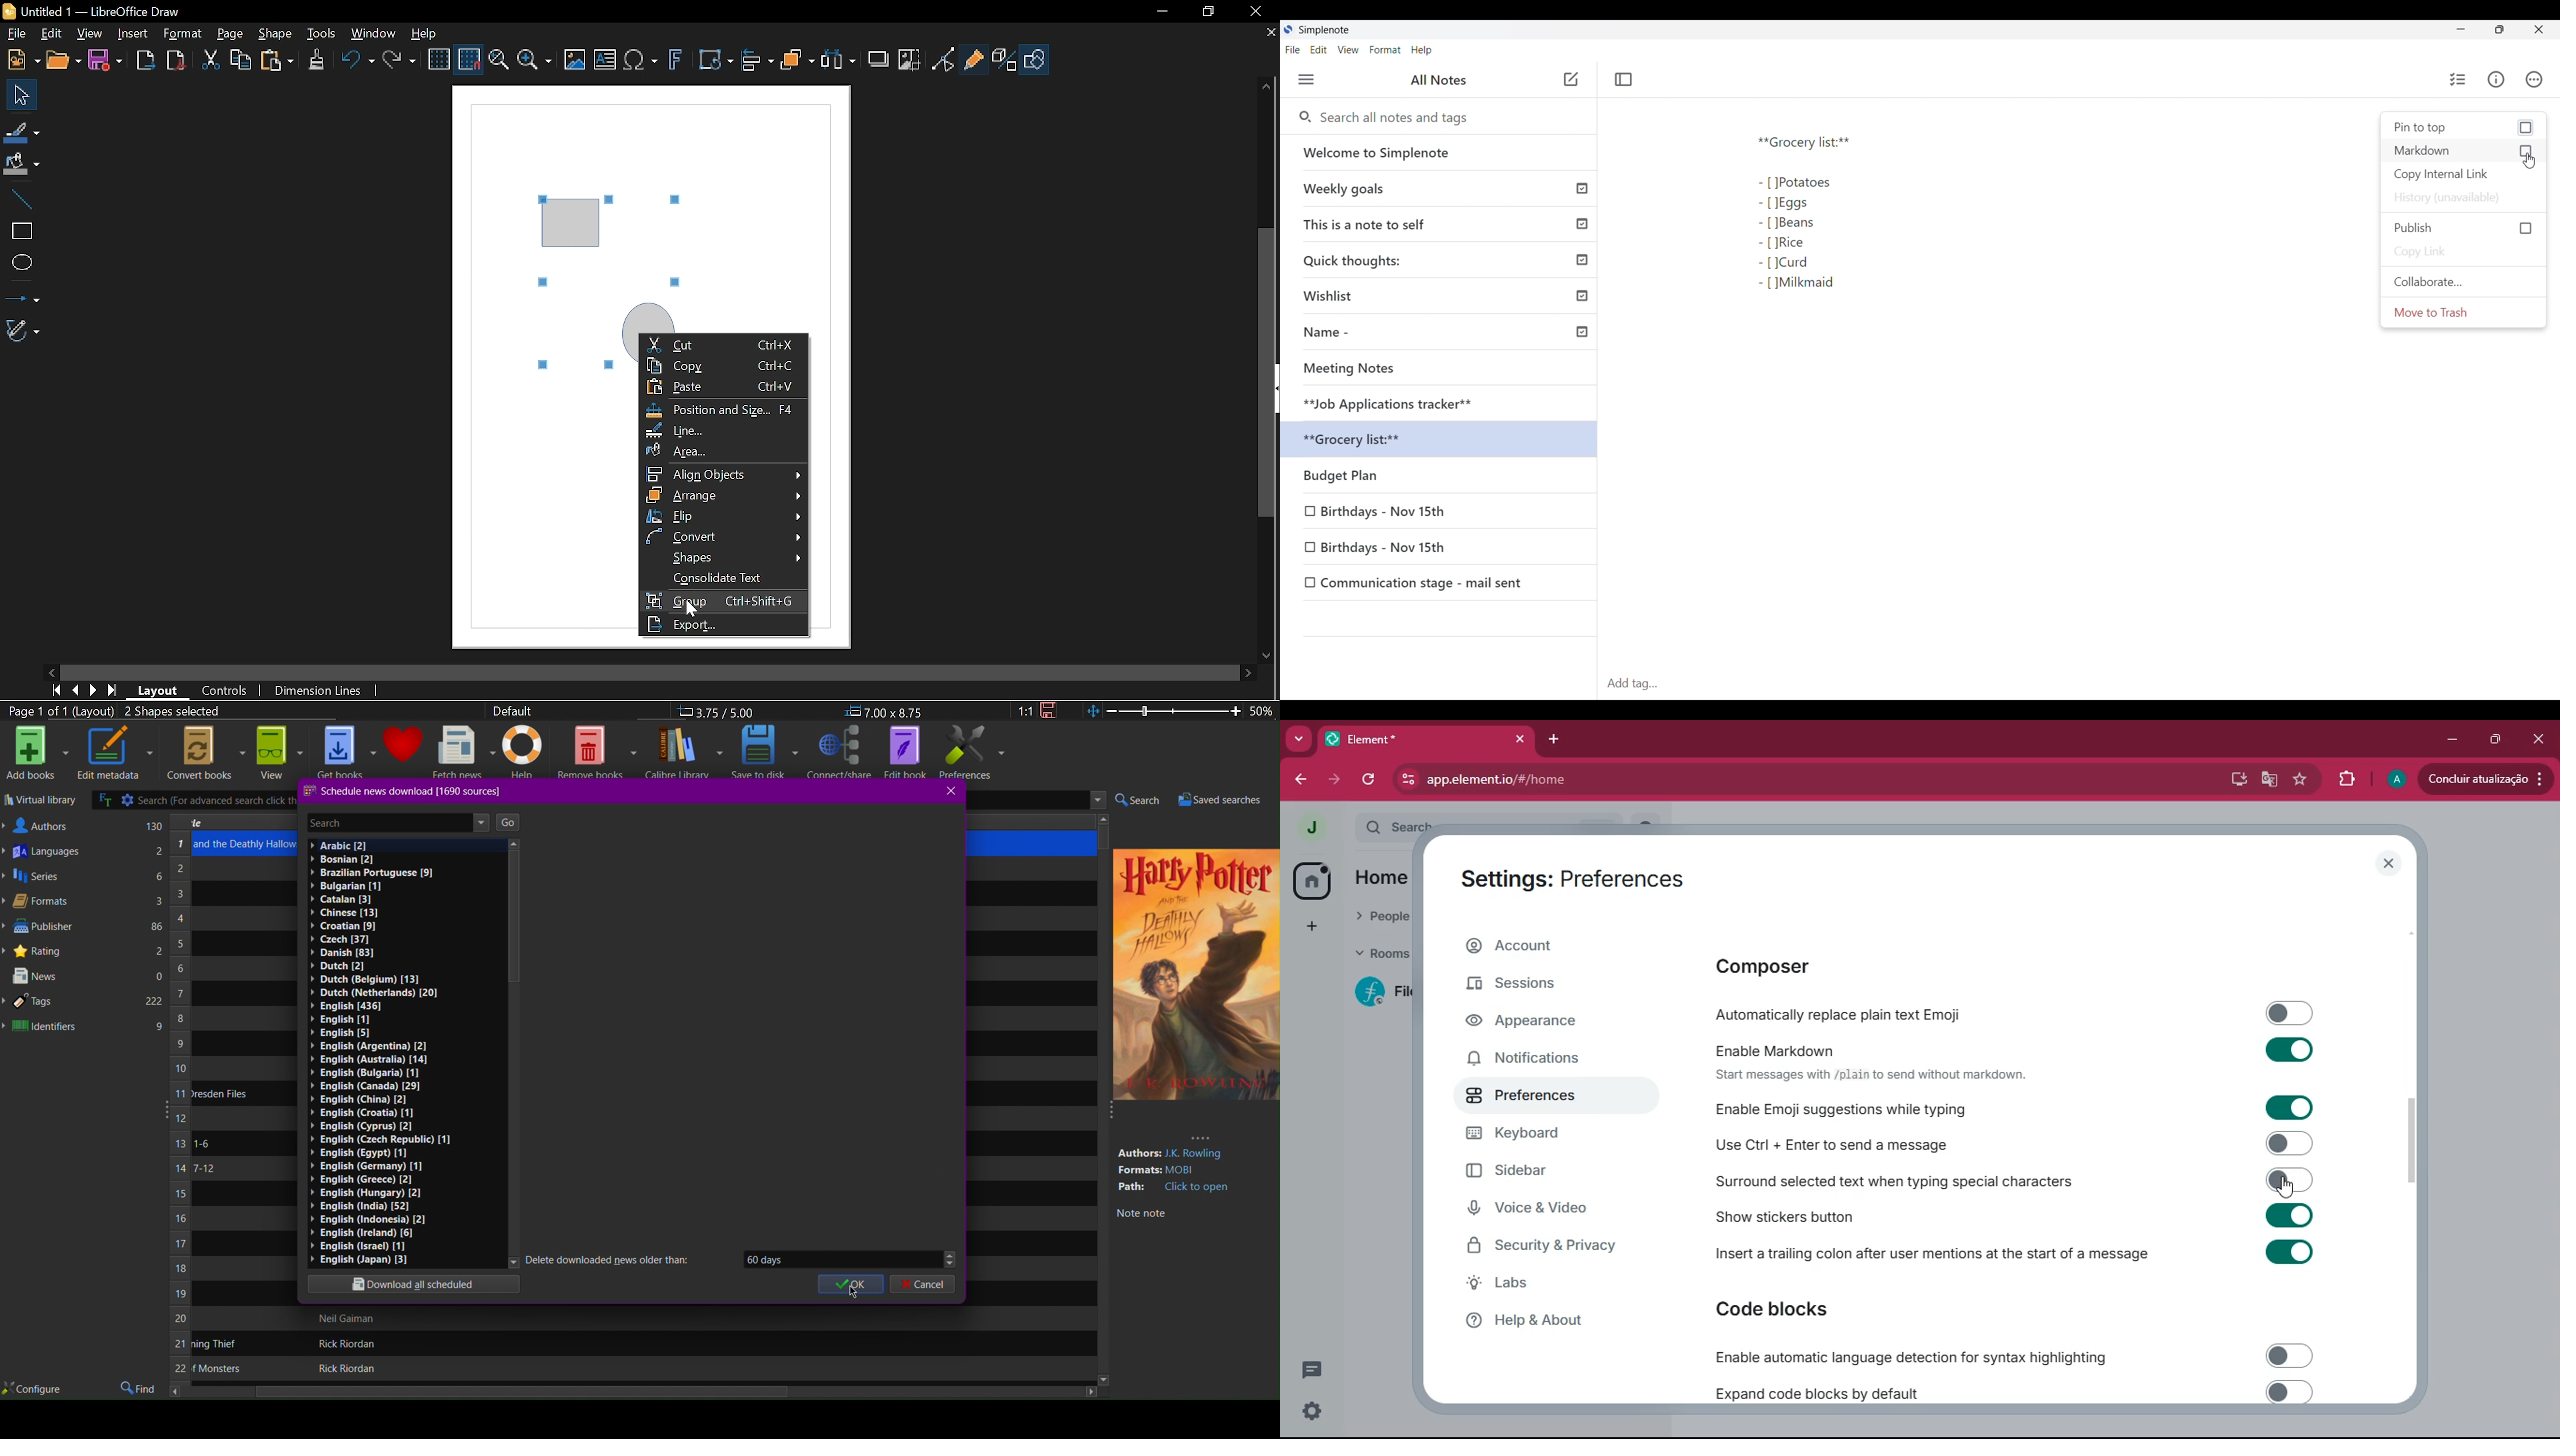 The width and height of the screenshot is (2576, 1456). Describe the element at coordinates (1538, 1173) in the screenshot. I see `sidebar` at that location.